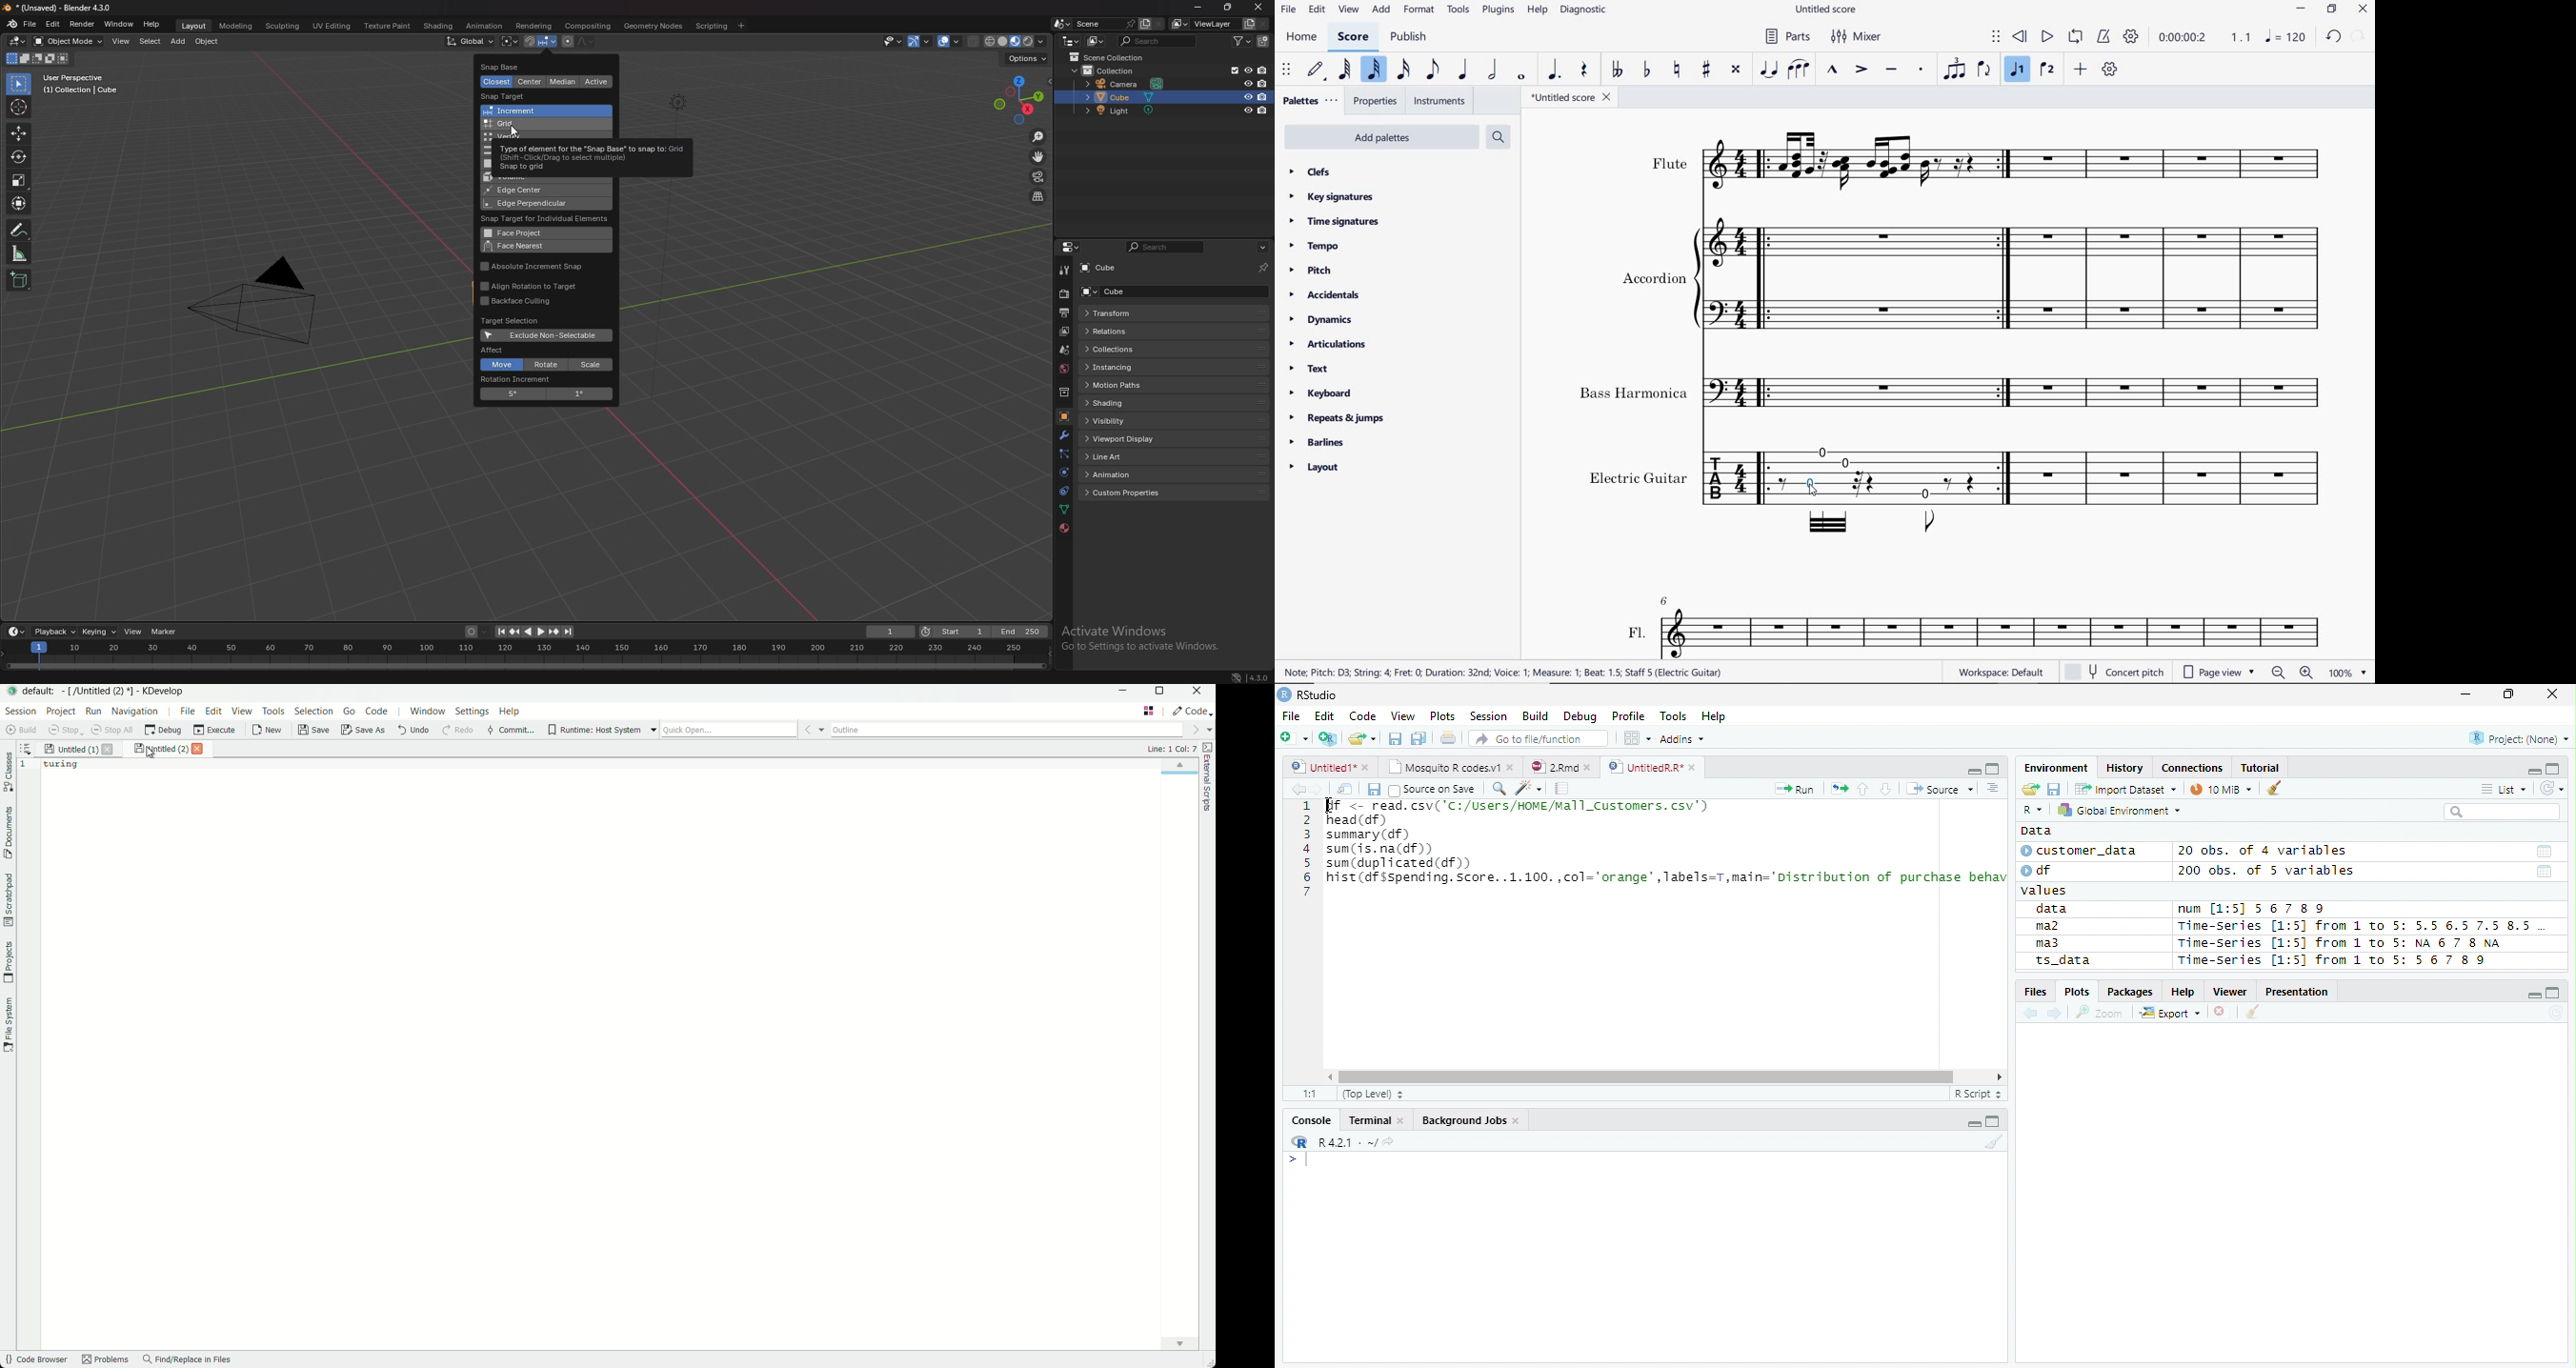  What do you see at coordinates (2046, 891) in the screenshot?
I see `values` at bounding box center [2046, 891].